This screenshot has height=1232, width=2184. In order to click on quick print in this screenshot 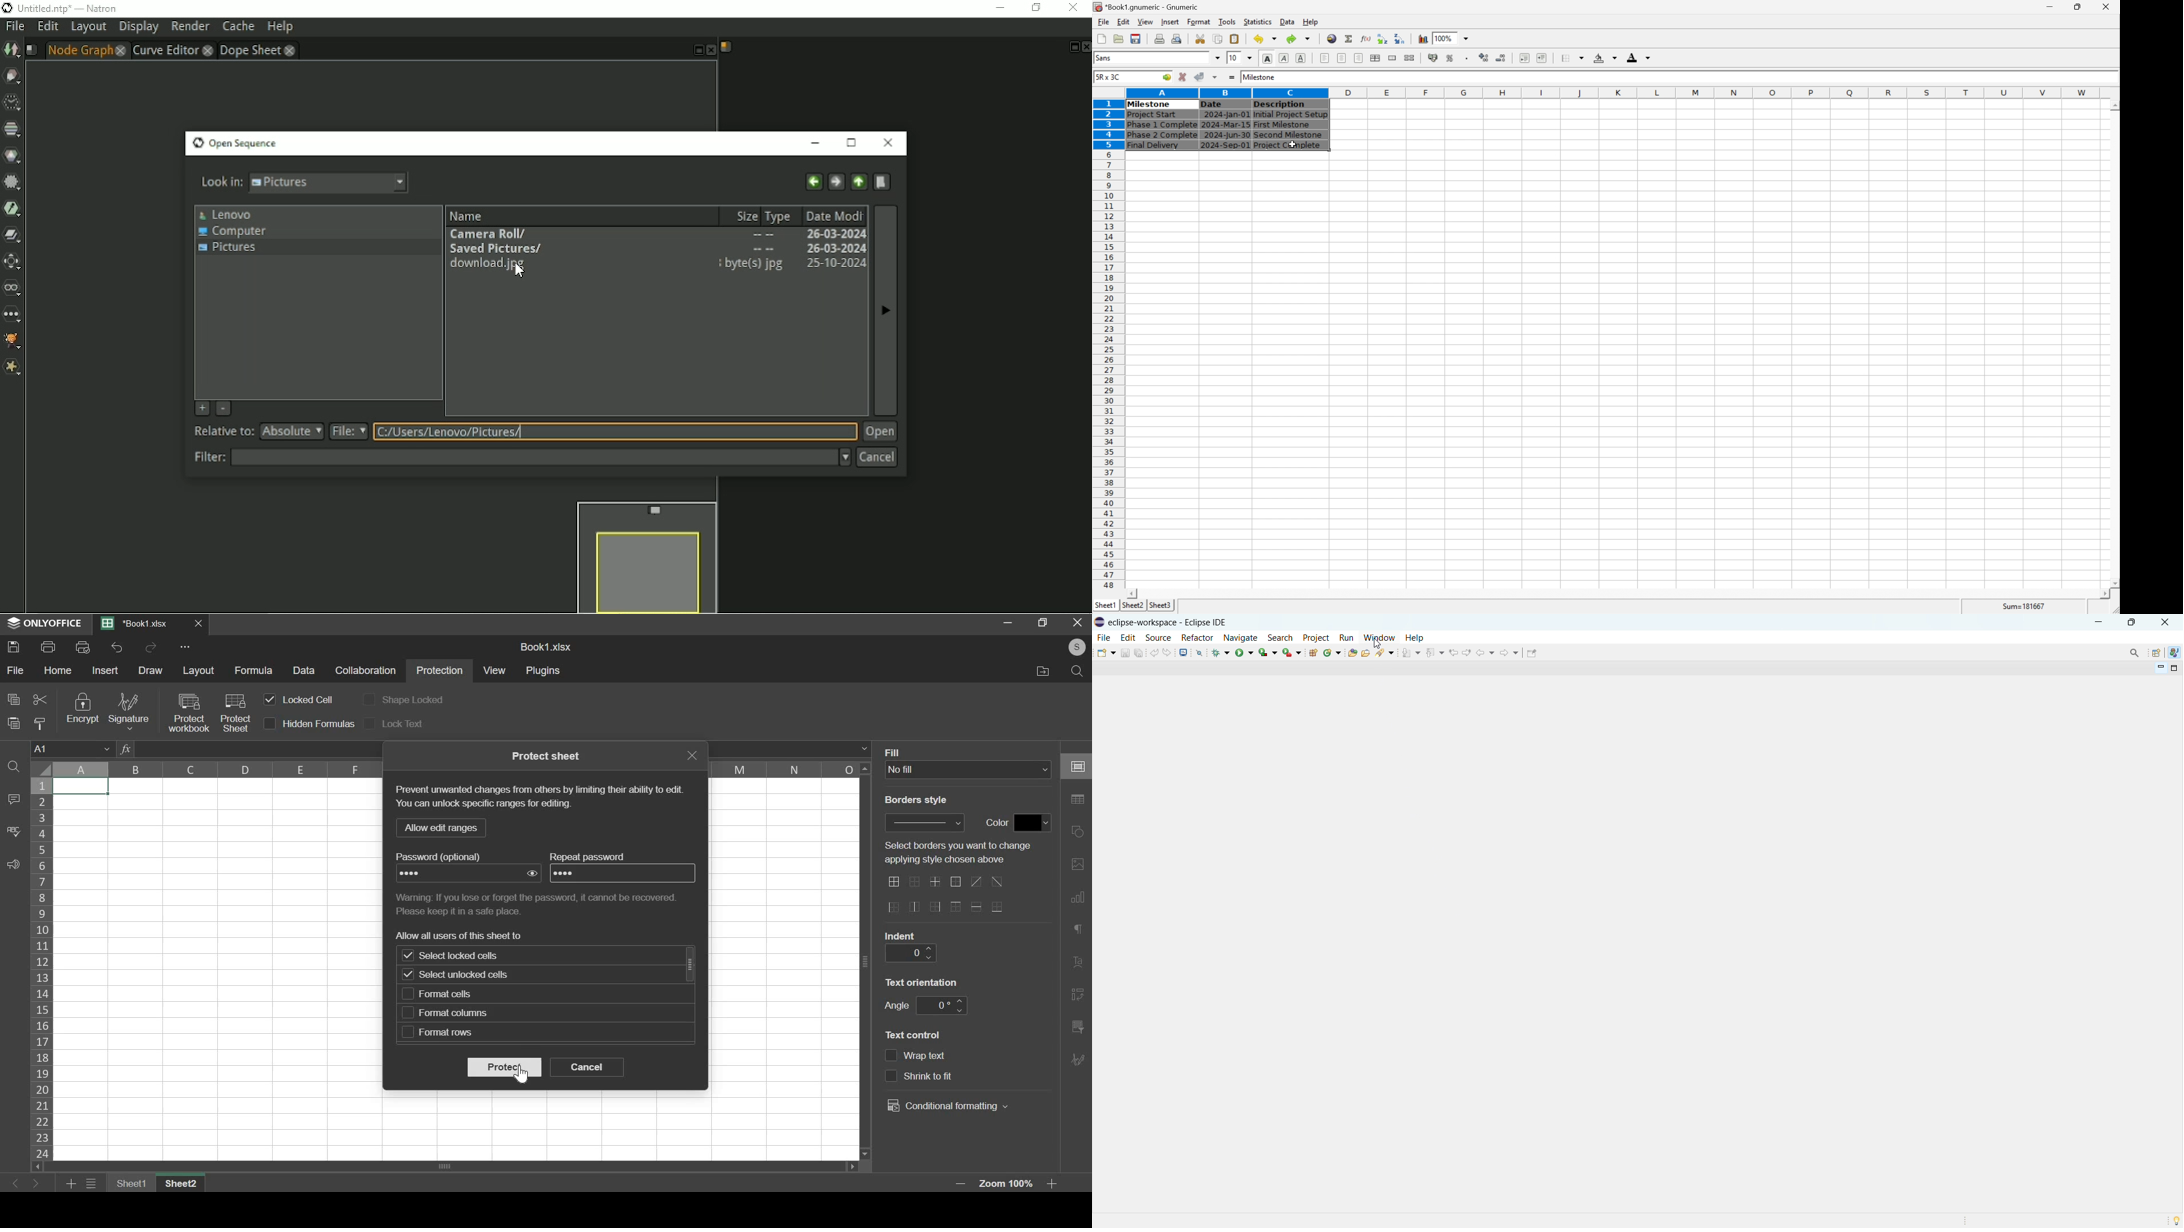, I will do `click(1178, 39)`.